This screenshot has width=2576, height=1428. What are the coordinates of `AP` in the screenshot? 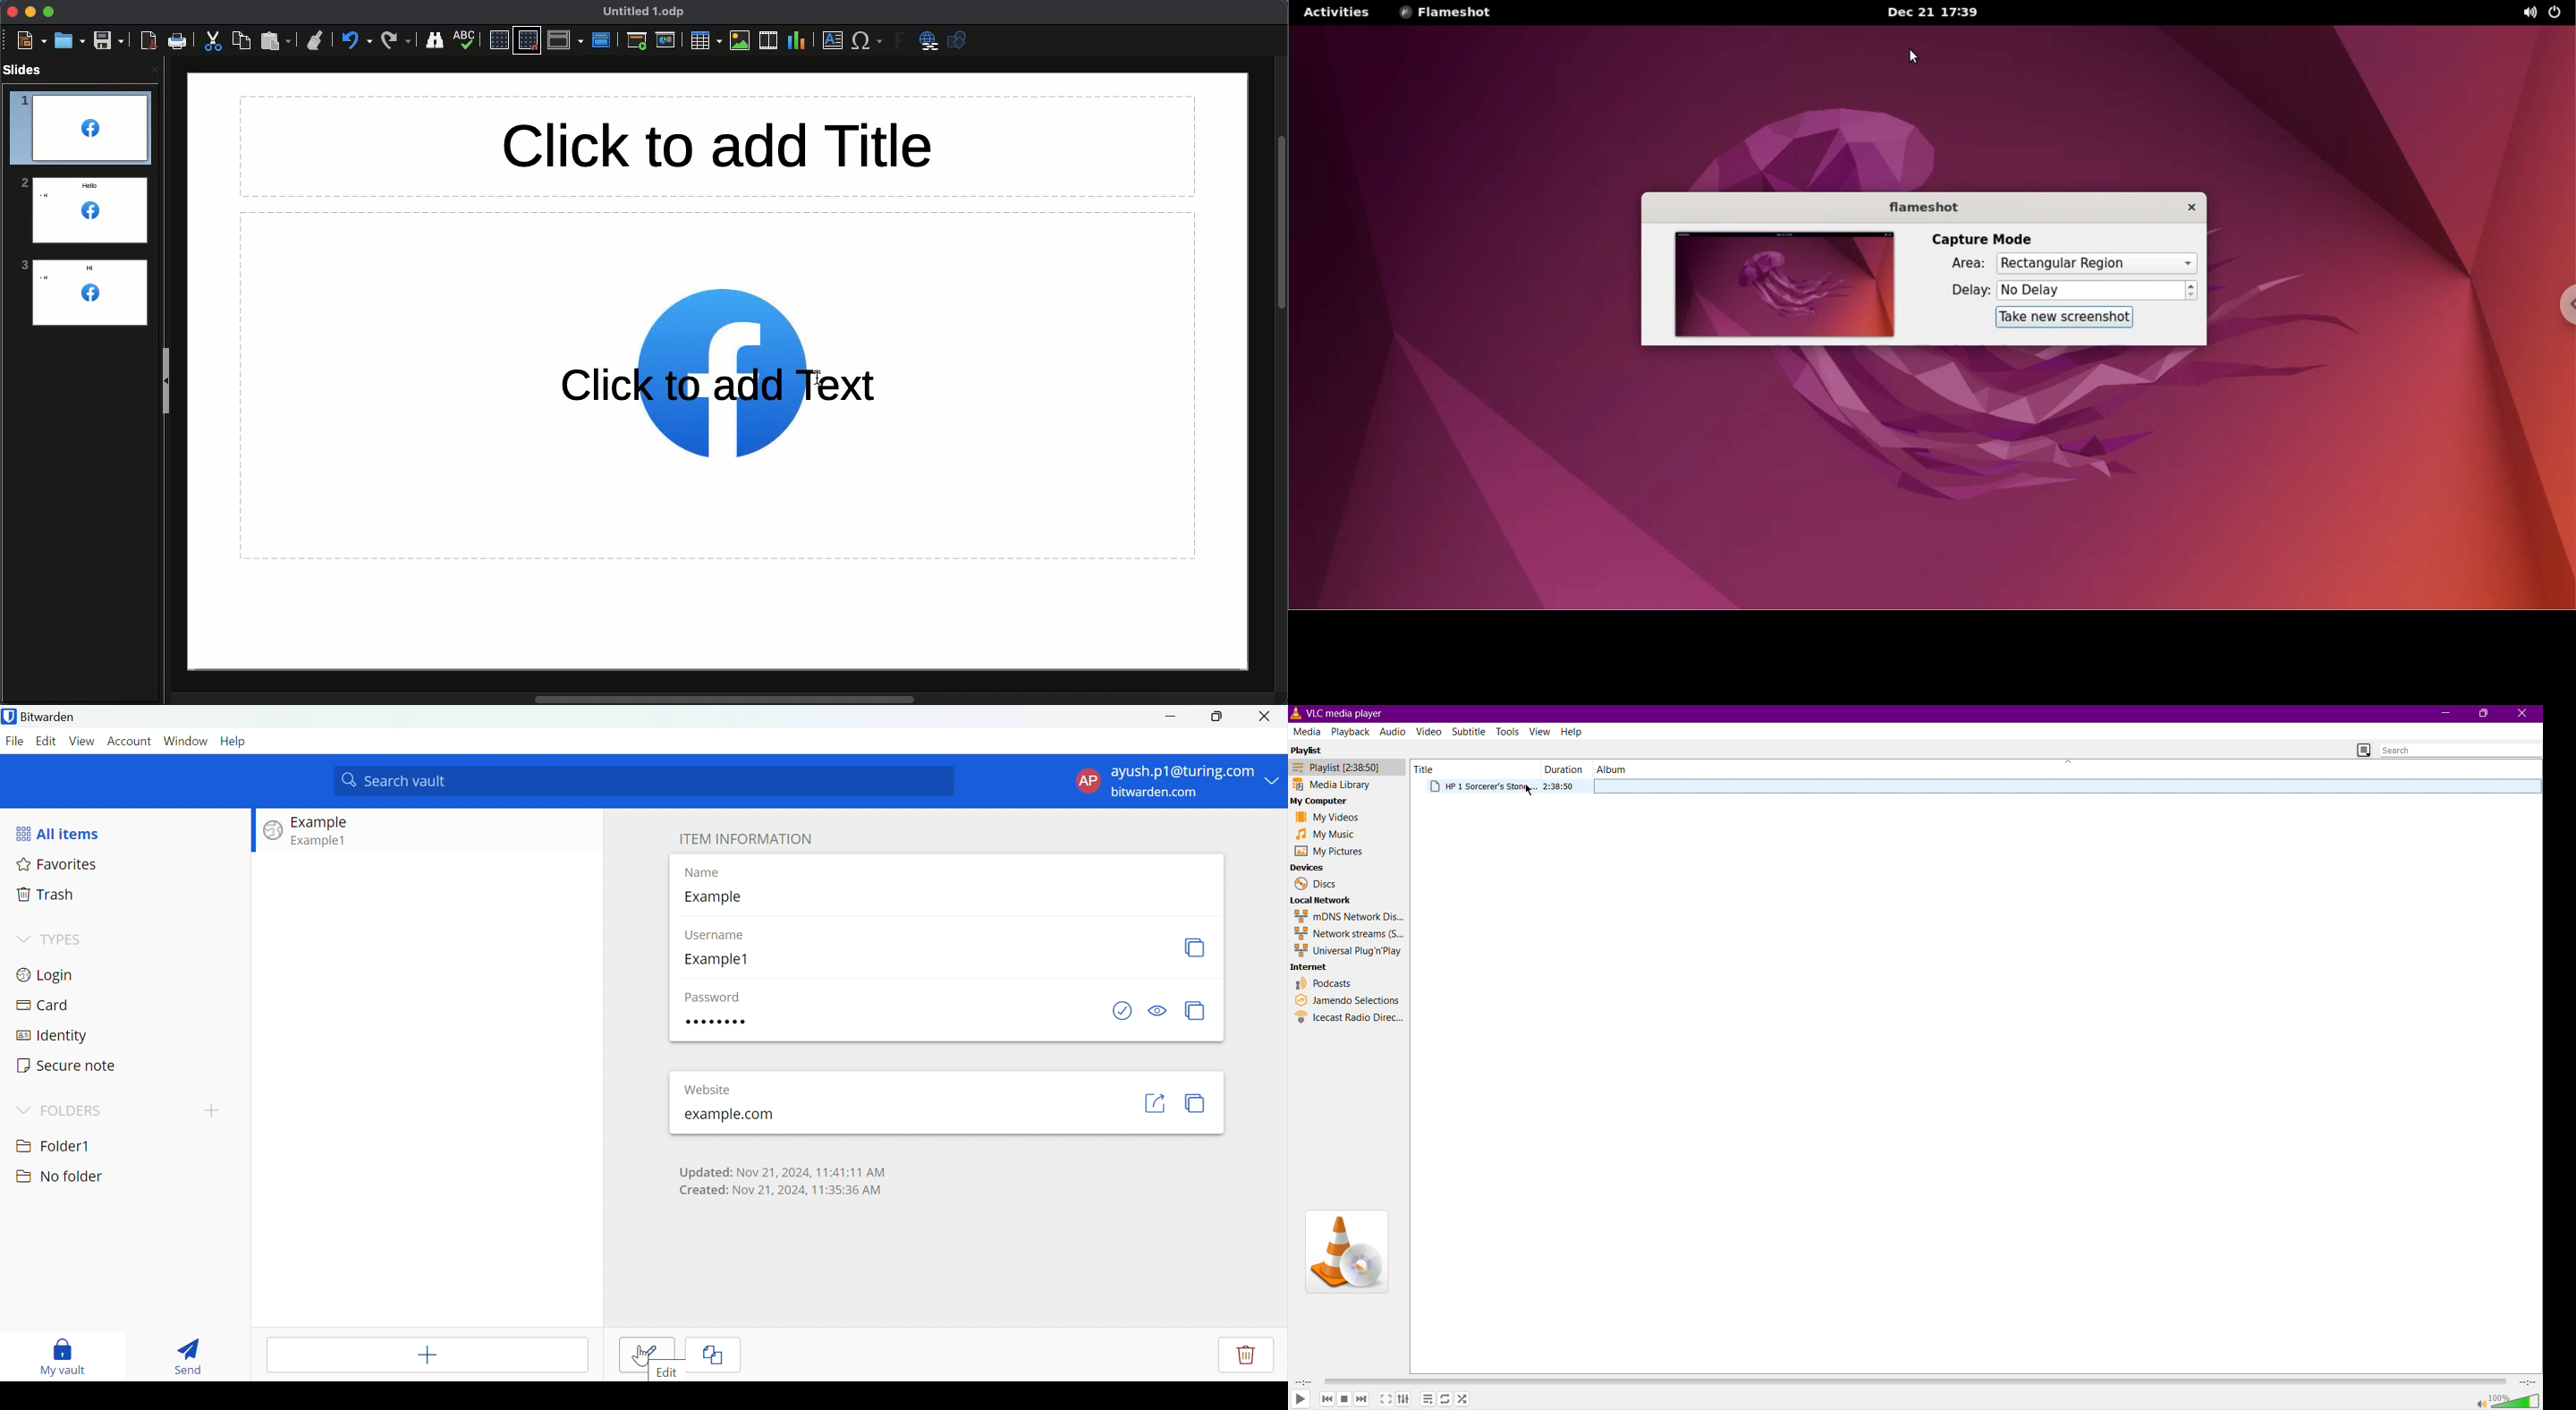 It's located at (1088, 782).